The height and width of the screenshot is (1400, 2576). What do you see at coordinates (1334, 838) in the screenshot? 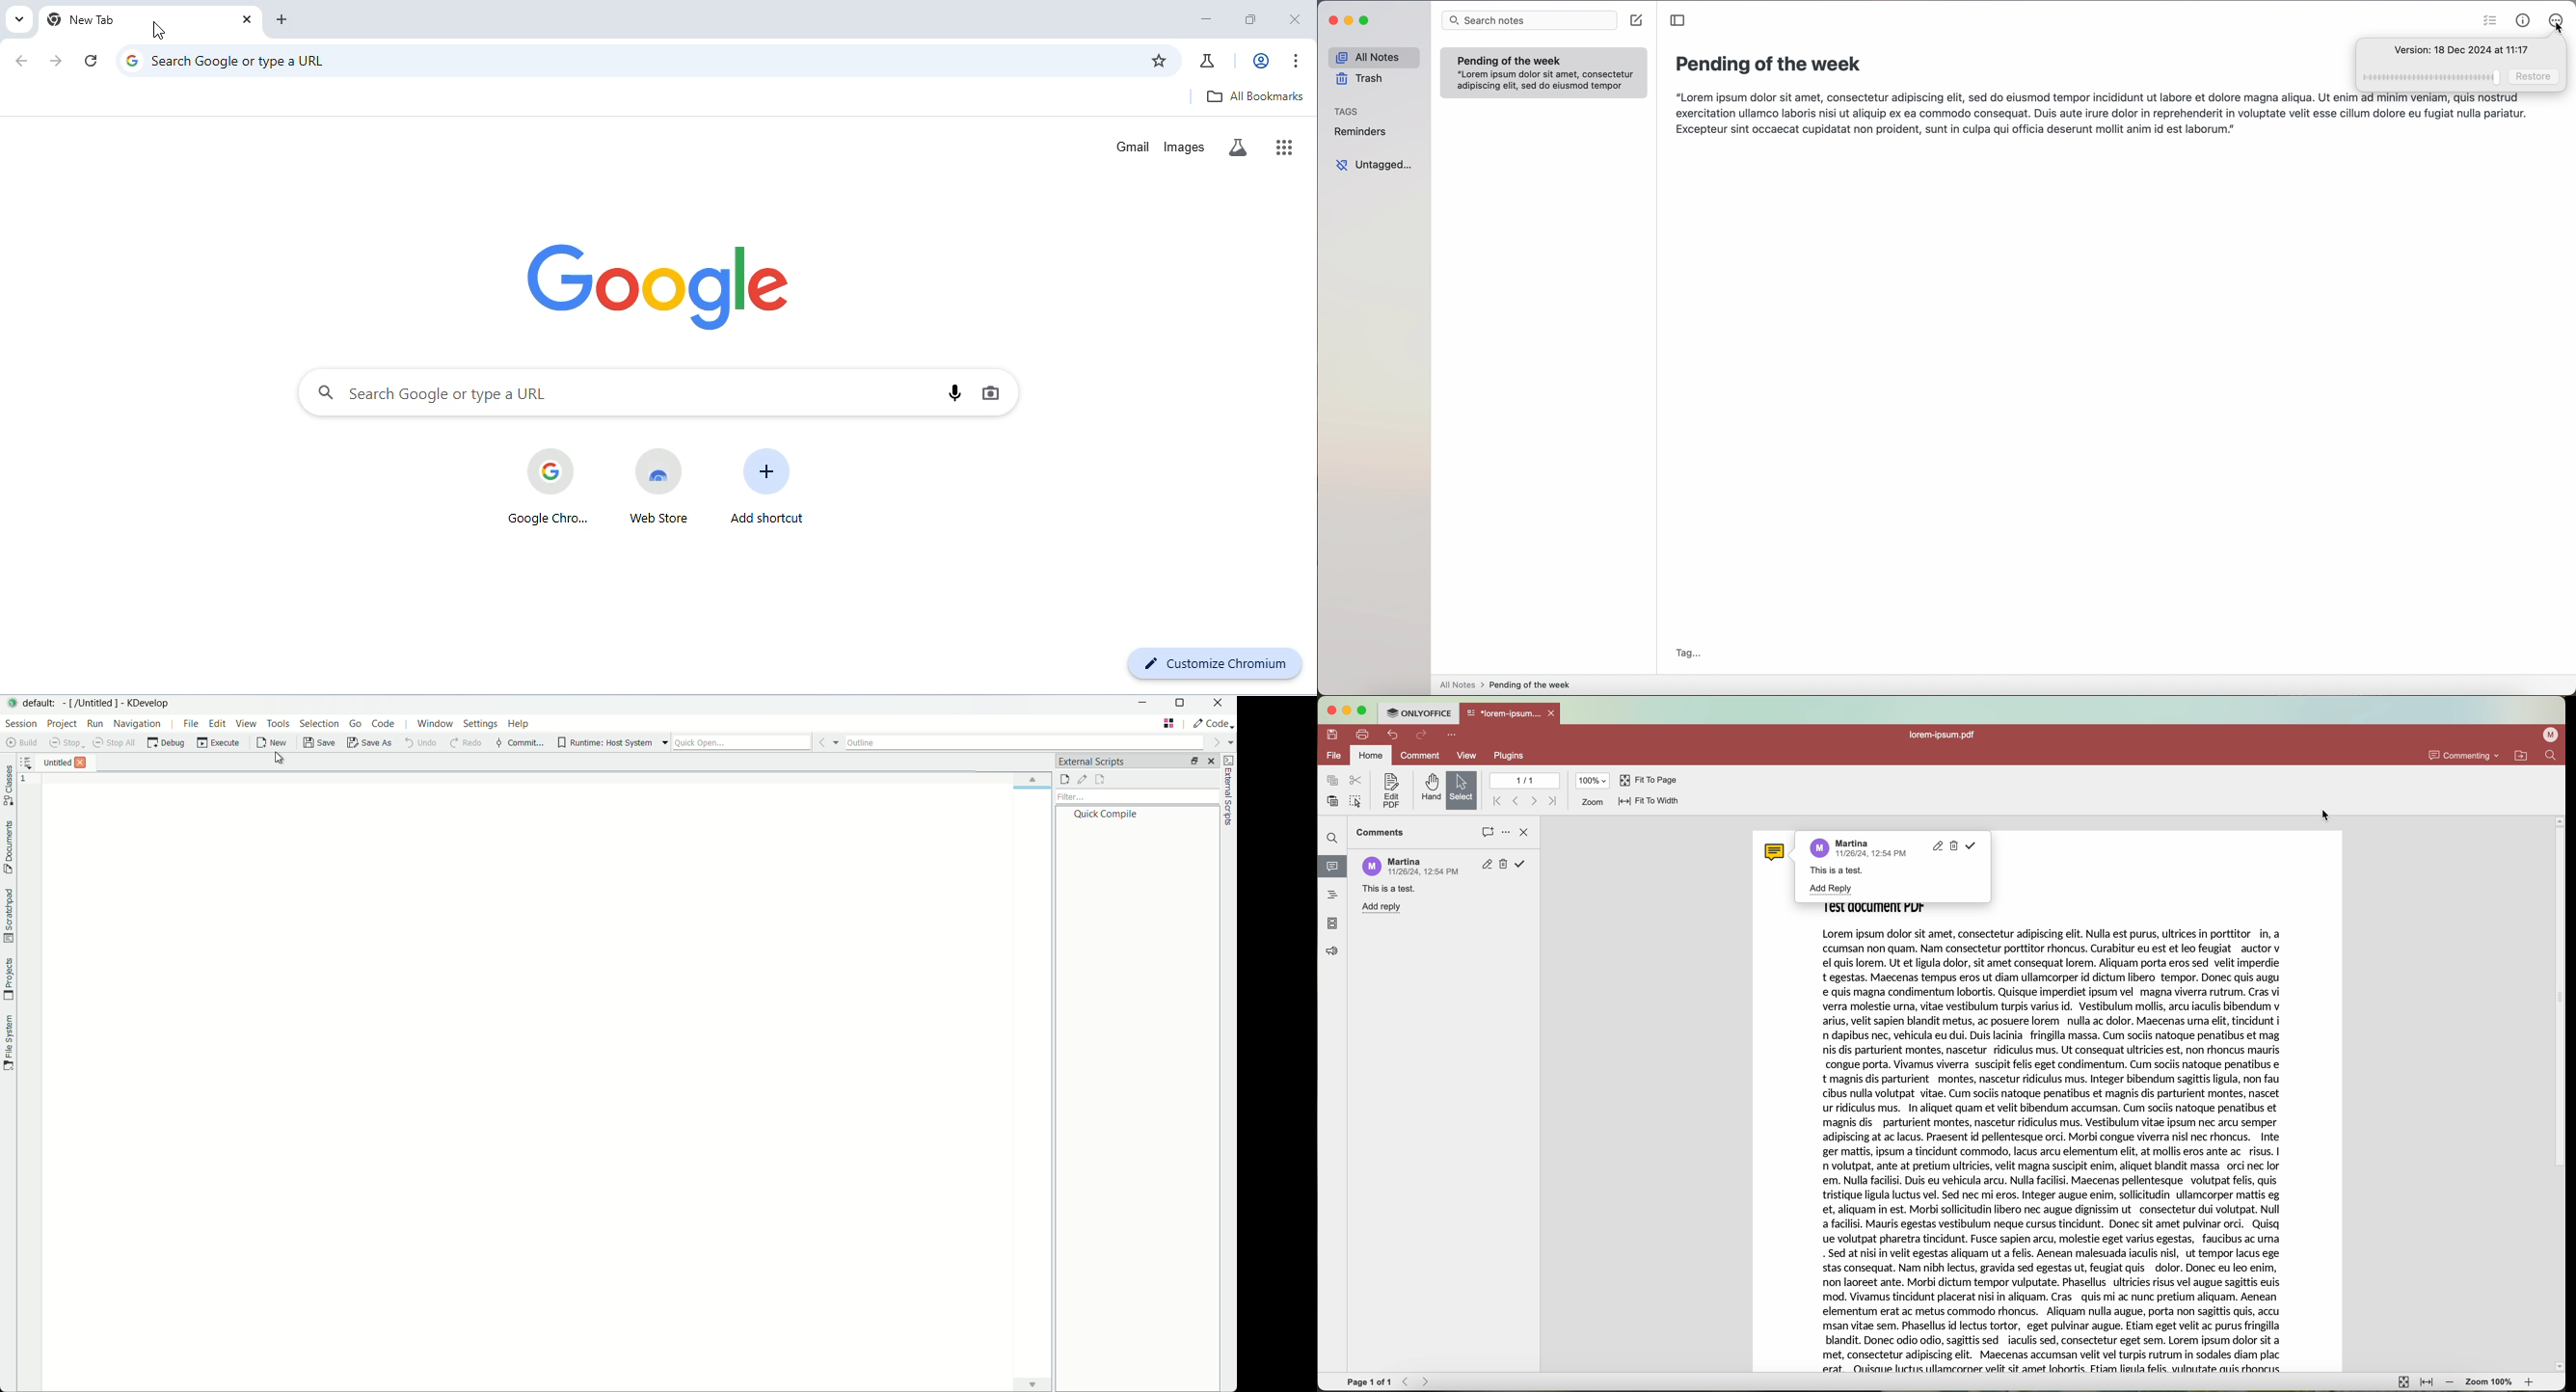
I see `find` at bounding box center [1334, 838].